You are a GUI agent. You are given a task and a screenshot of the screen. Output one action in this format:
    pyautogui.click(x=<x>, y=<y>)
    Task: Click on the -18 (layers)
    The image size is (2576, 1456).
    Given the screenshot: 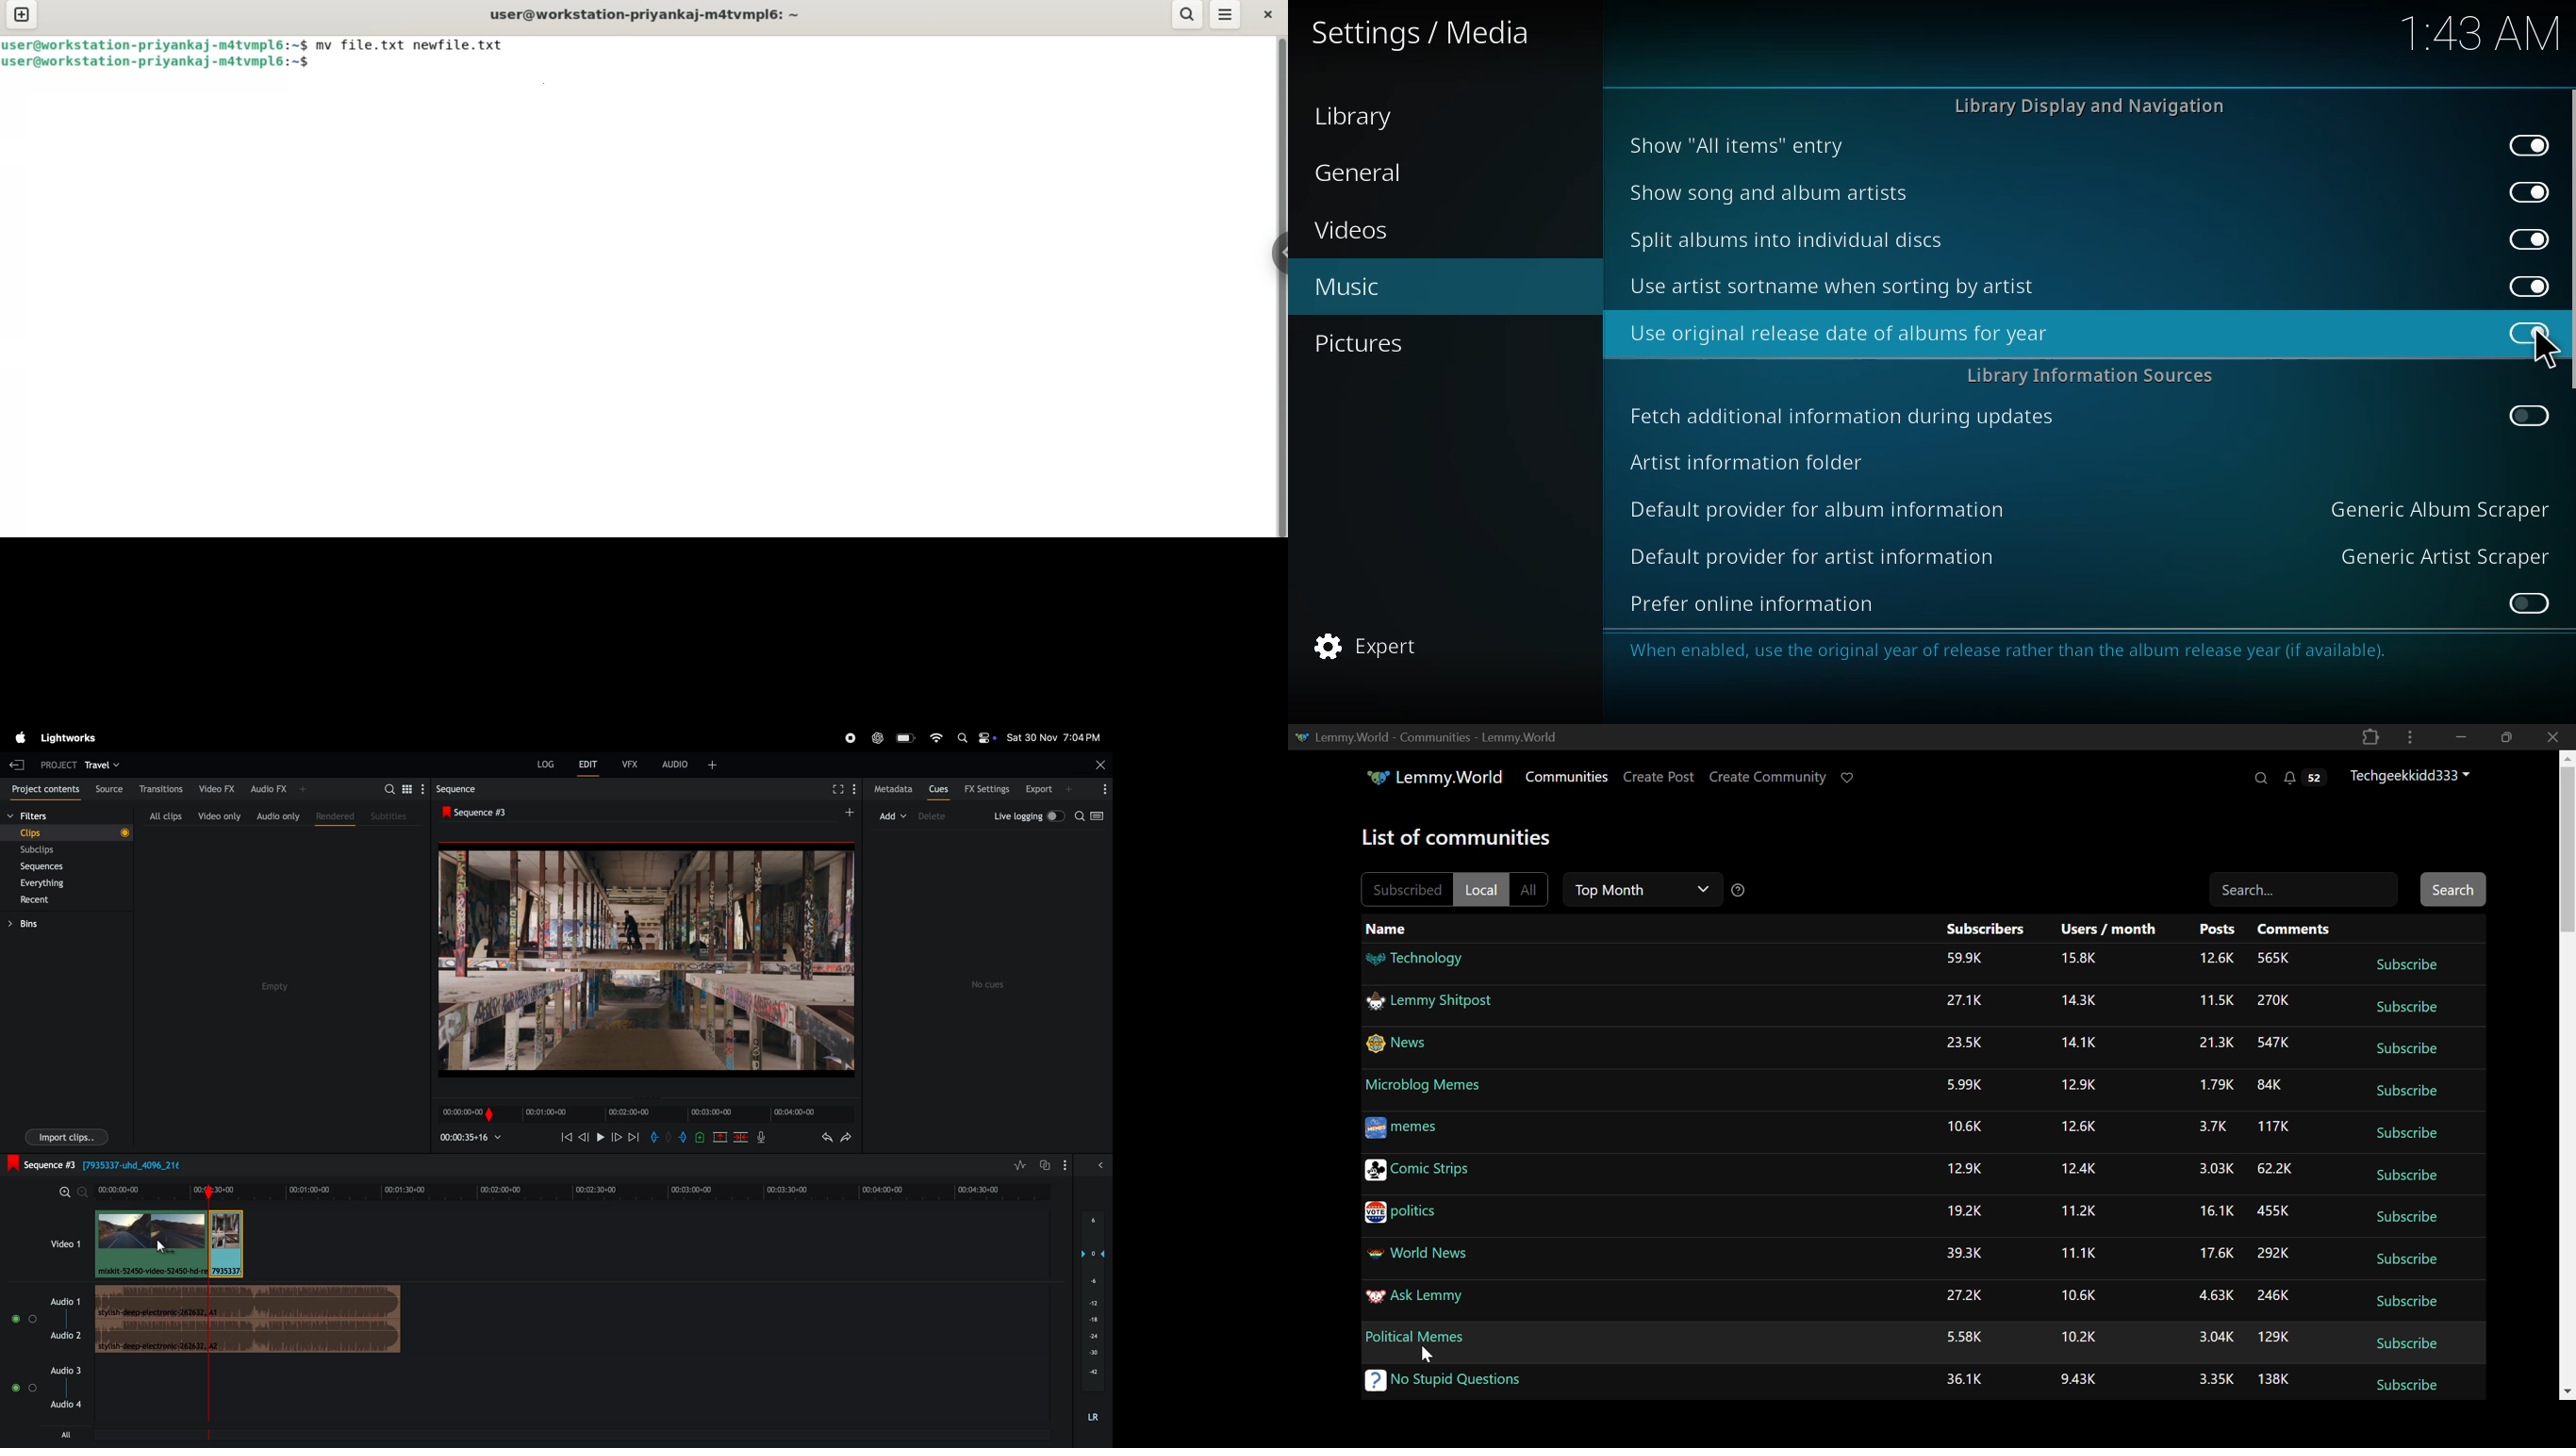 What is the action you would take?
    pyautogui.click(x=1091, y=1320)
    